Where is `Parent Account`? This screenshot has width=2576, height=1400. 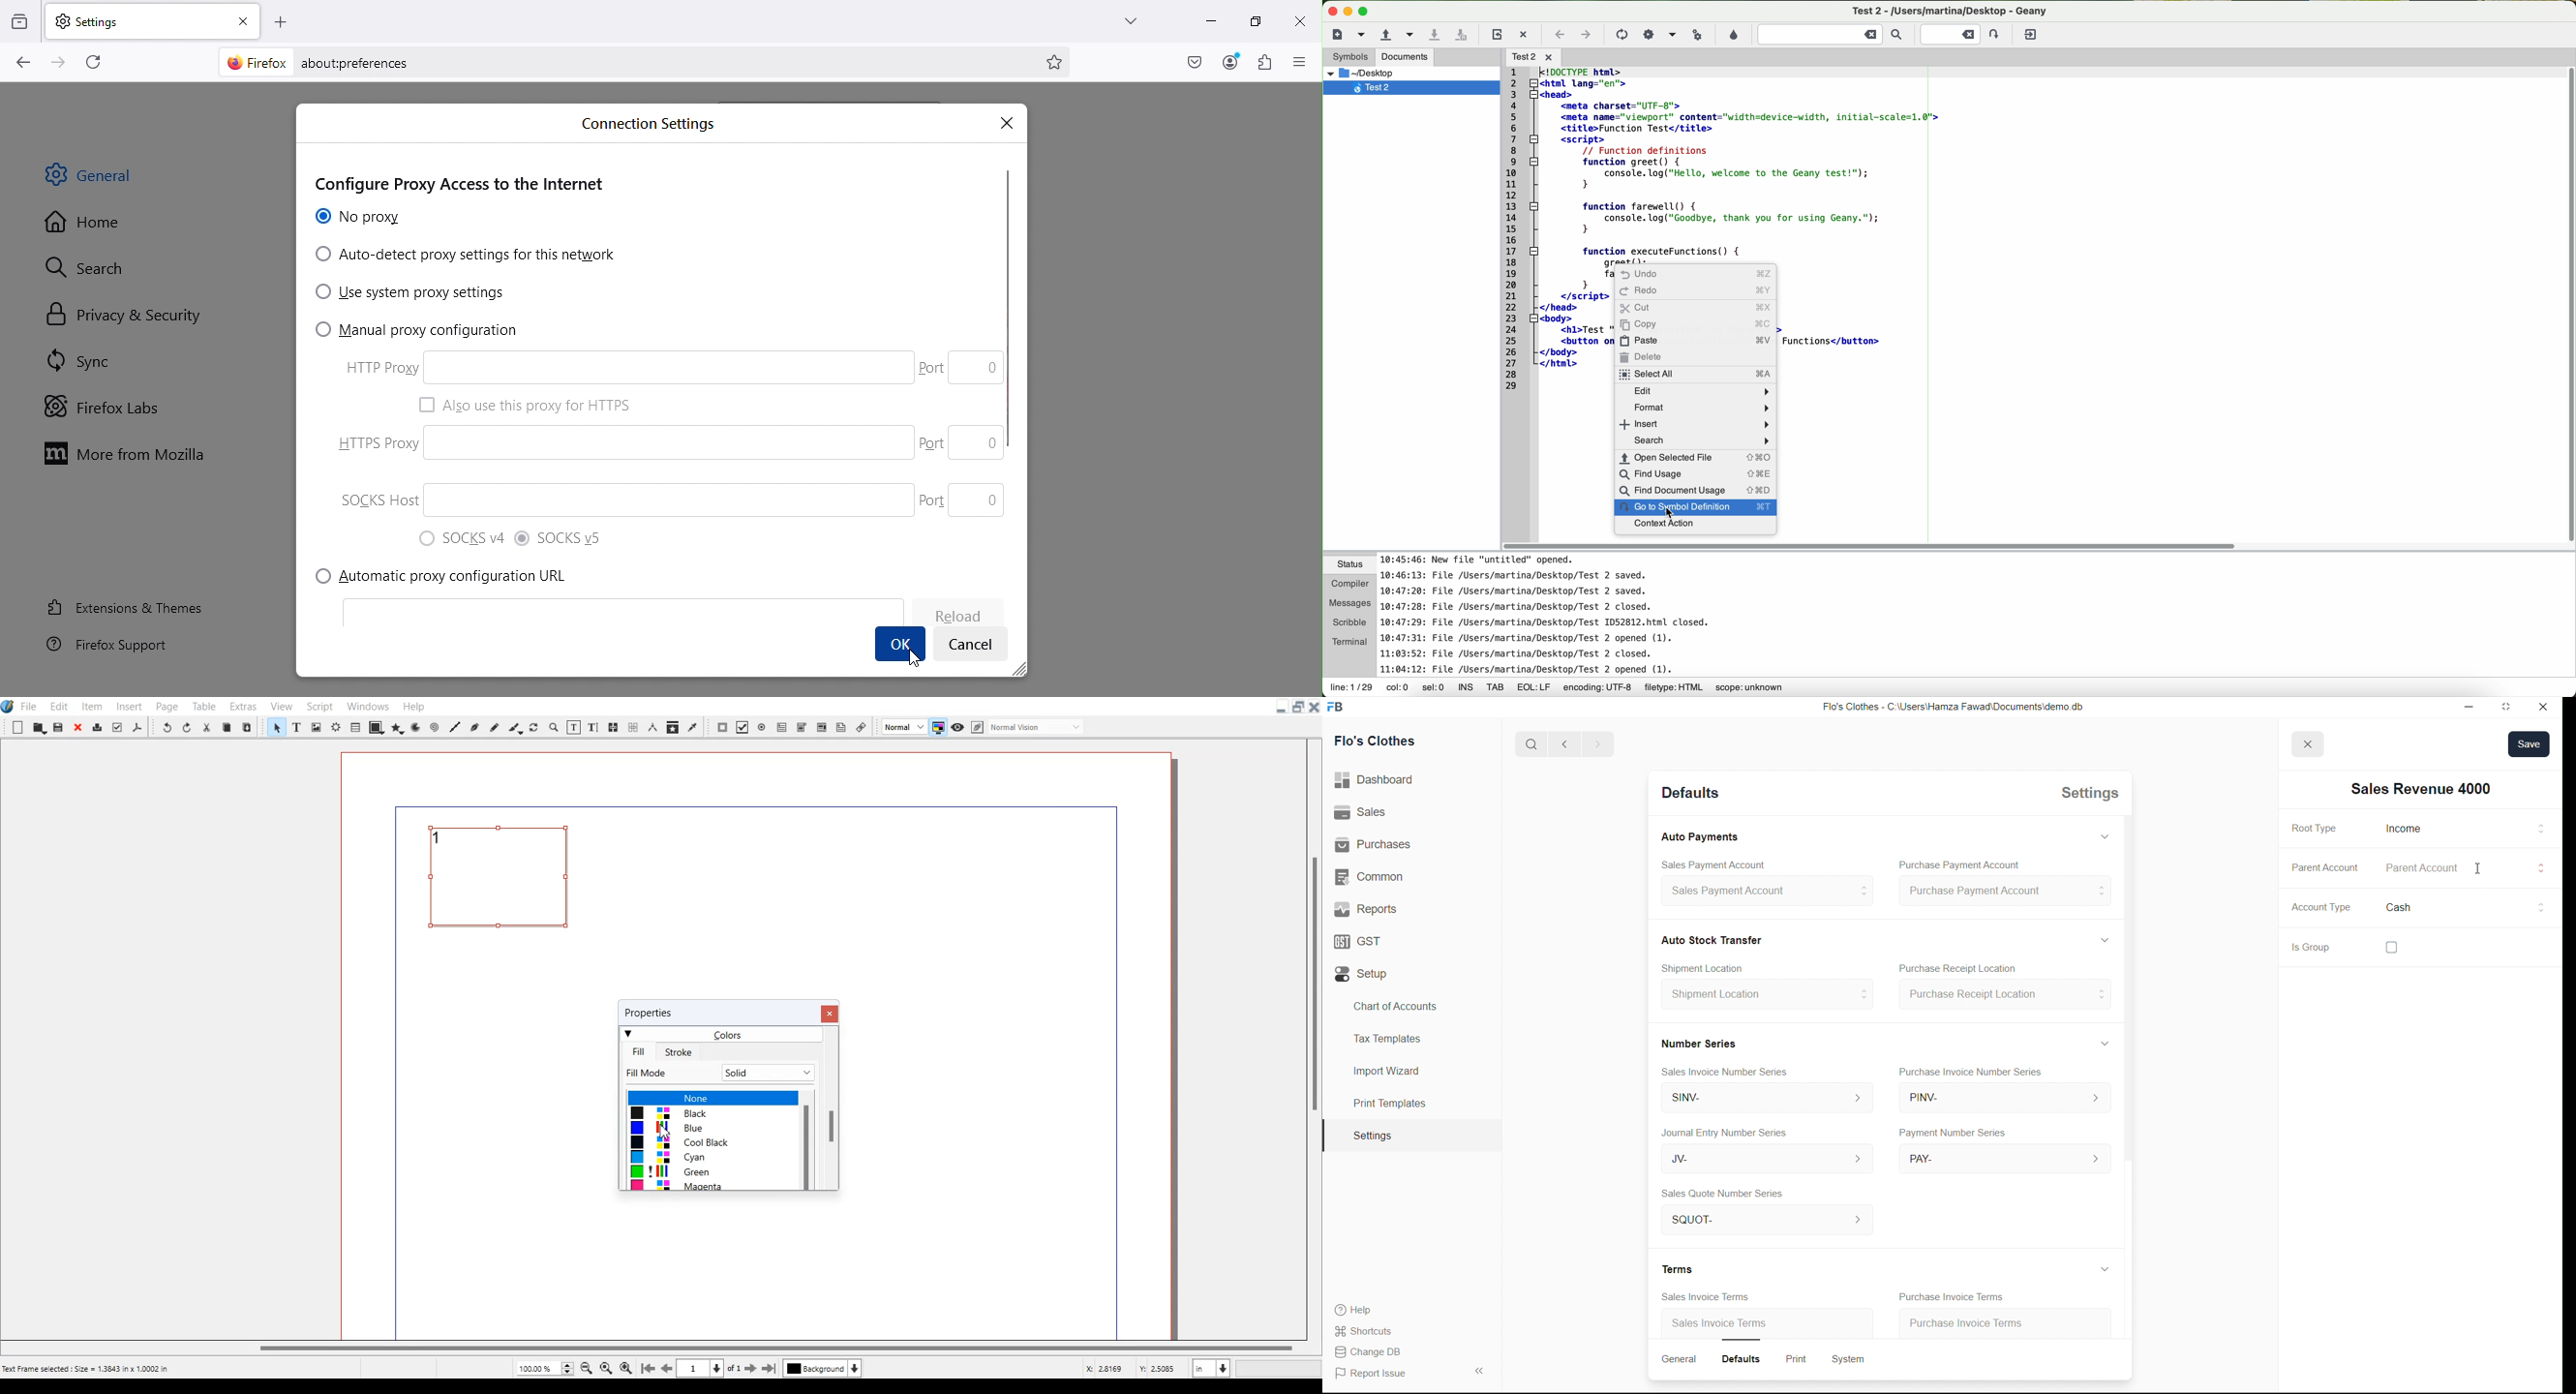 Parent Account is located at coordinates (2433, 869).